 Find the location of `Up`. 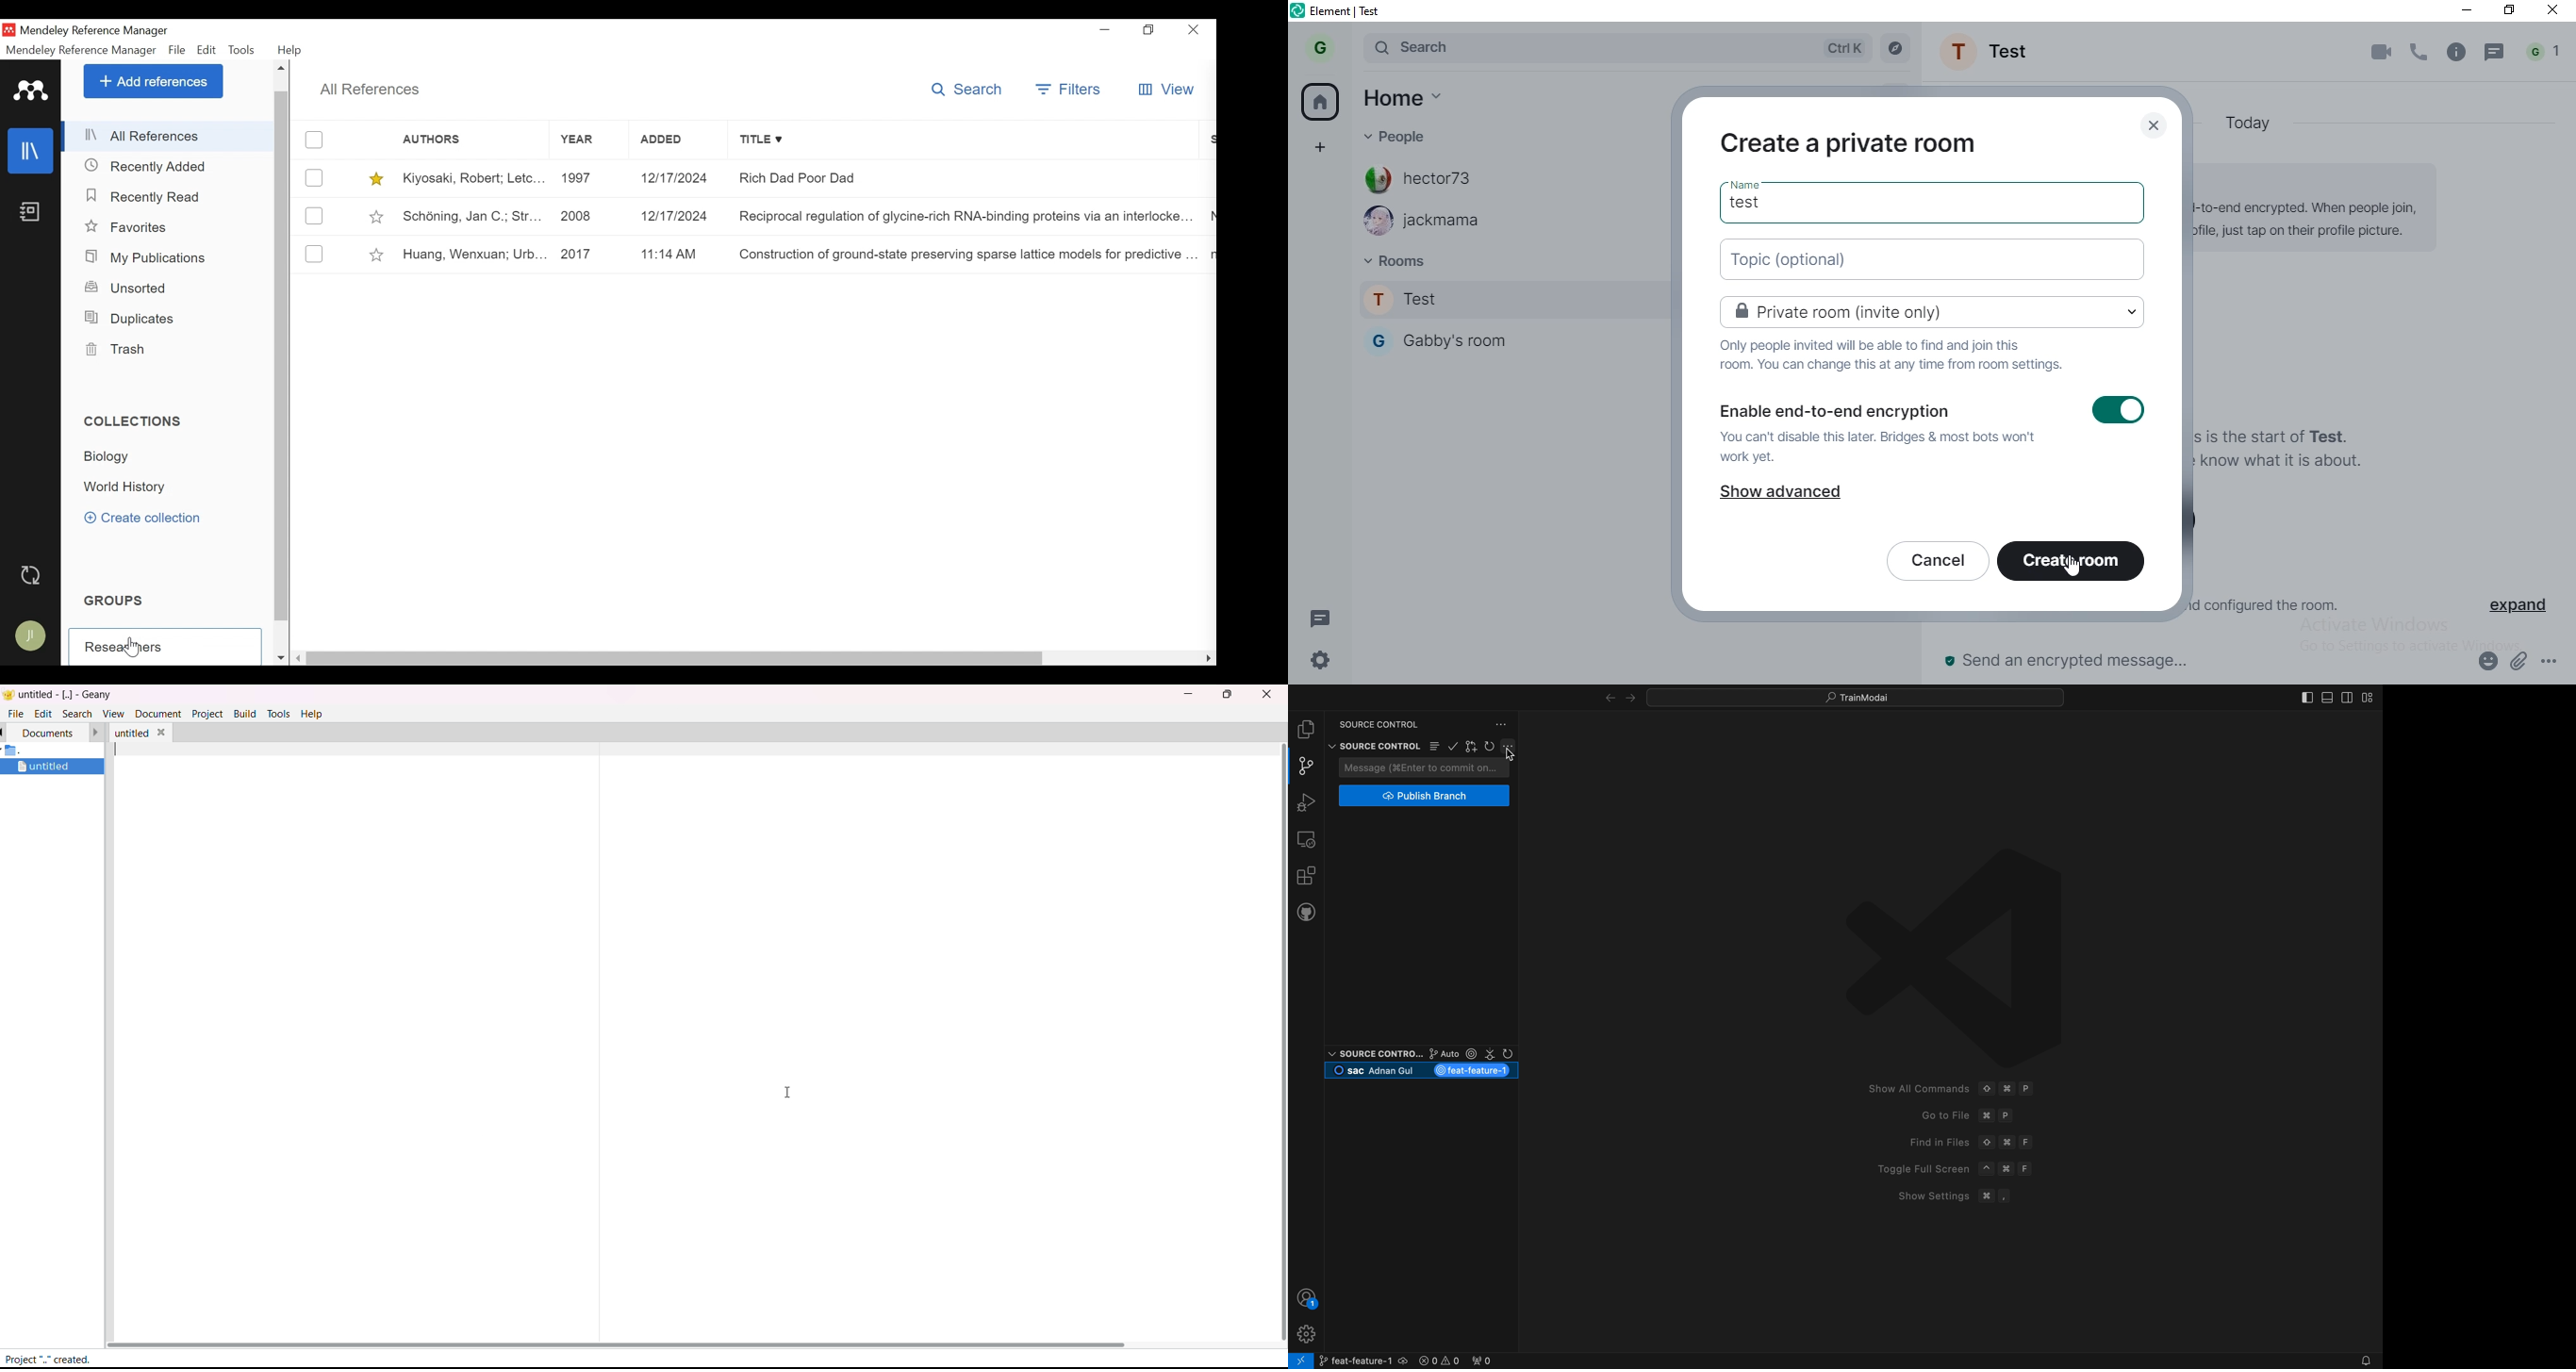

Up is located at coordinates (1987, 1143).